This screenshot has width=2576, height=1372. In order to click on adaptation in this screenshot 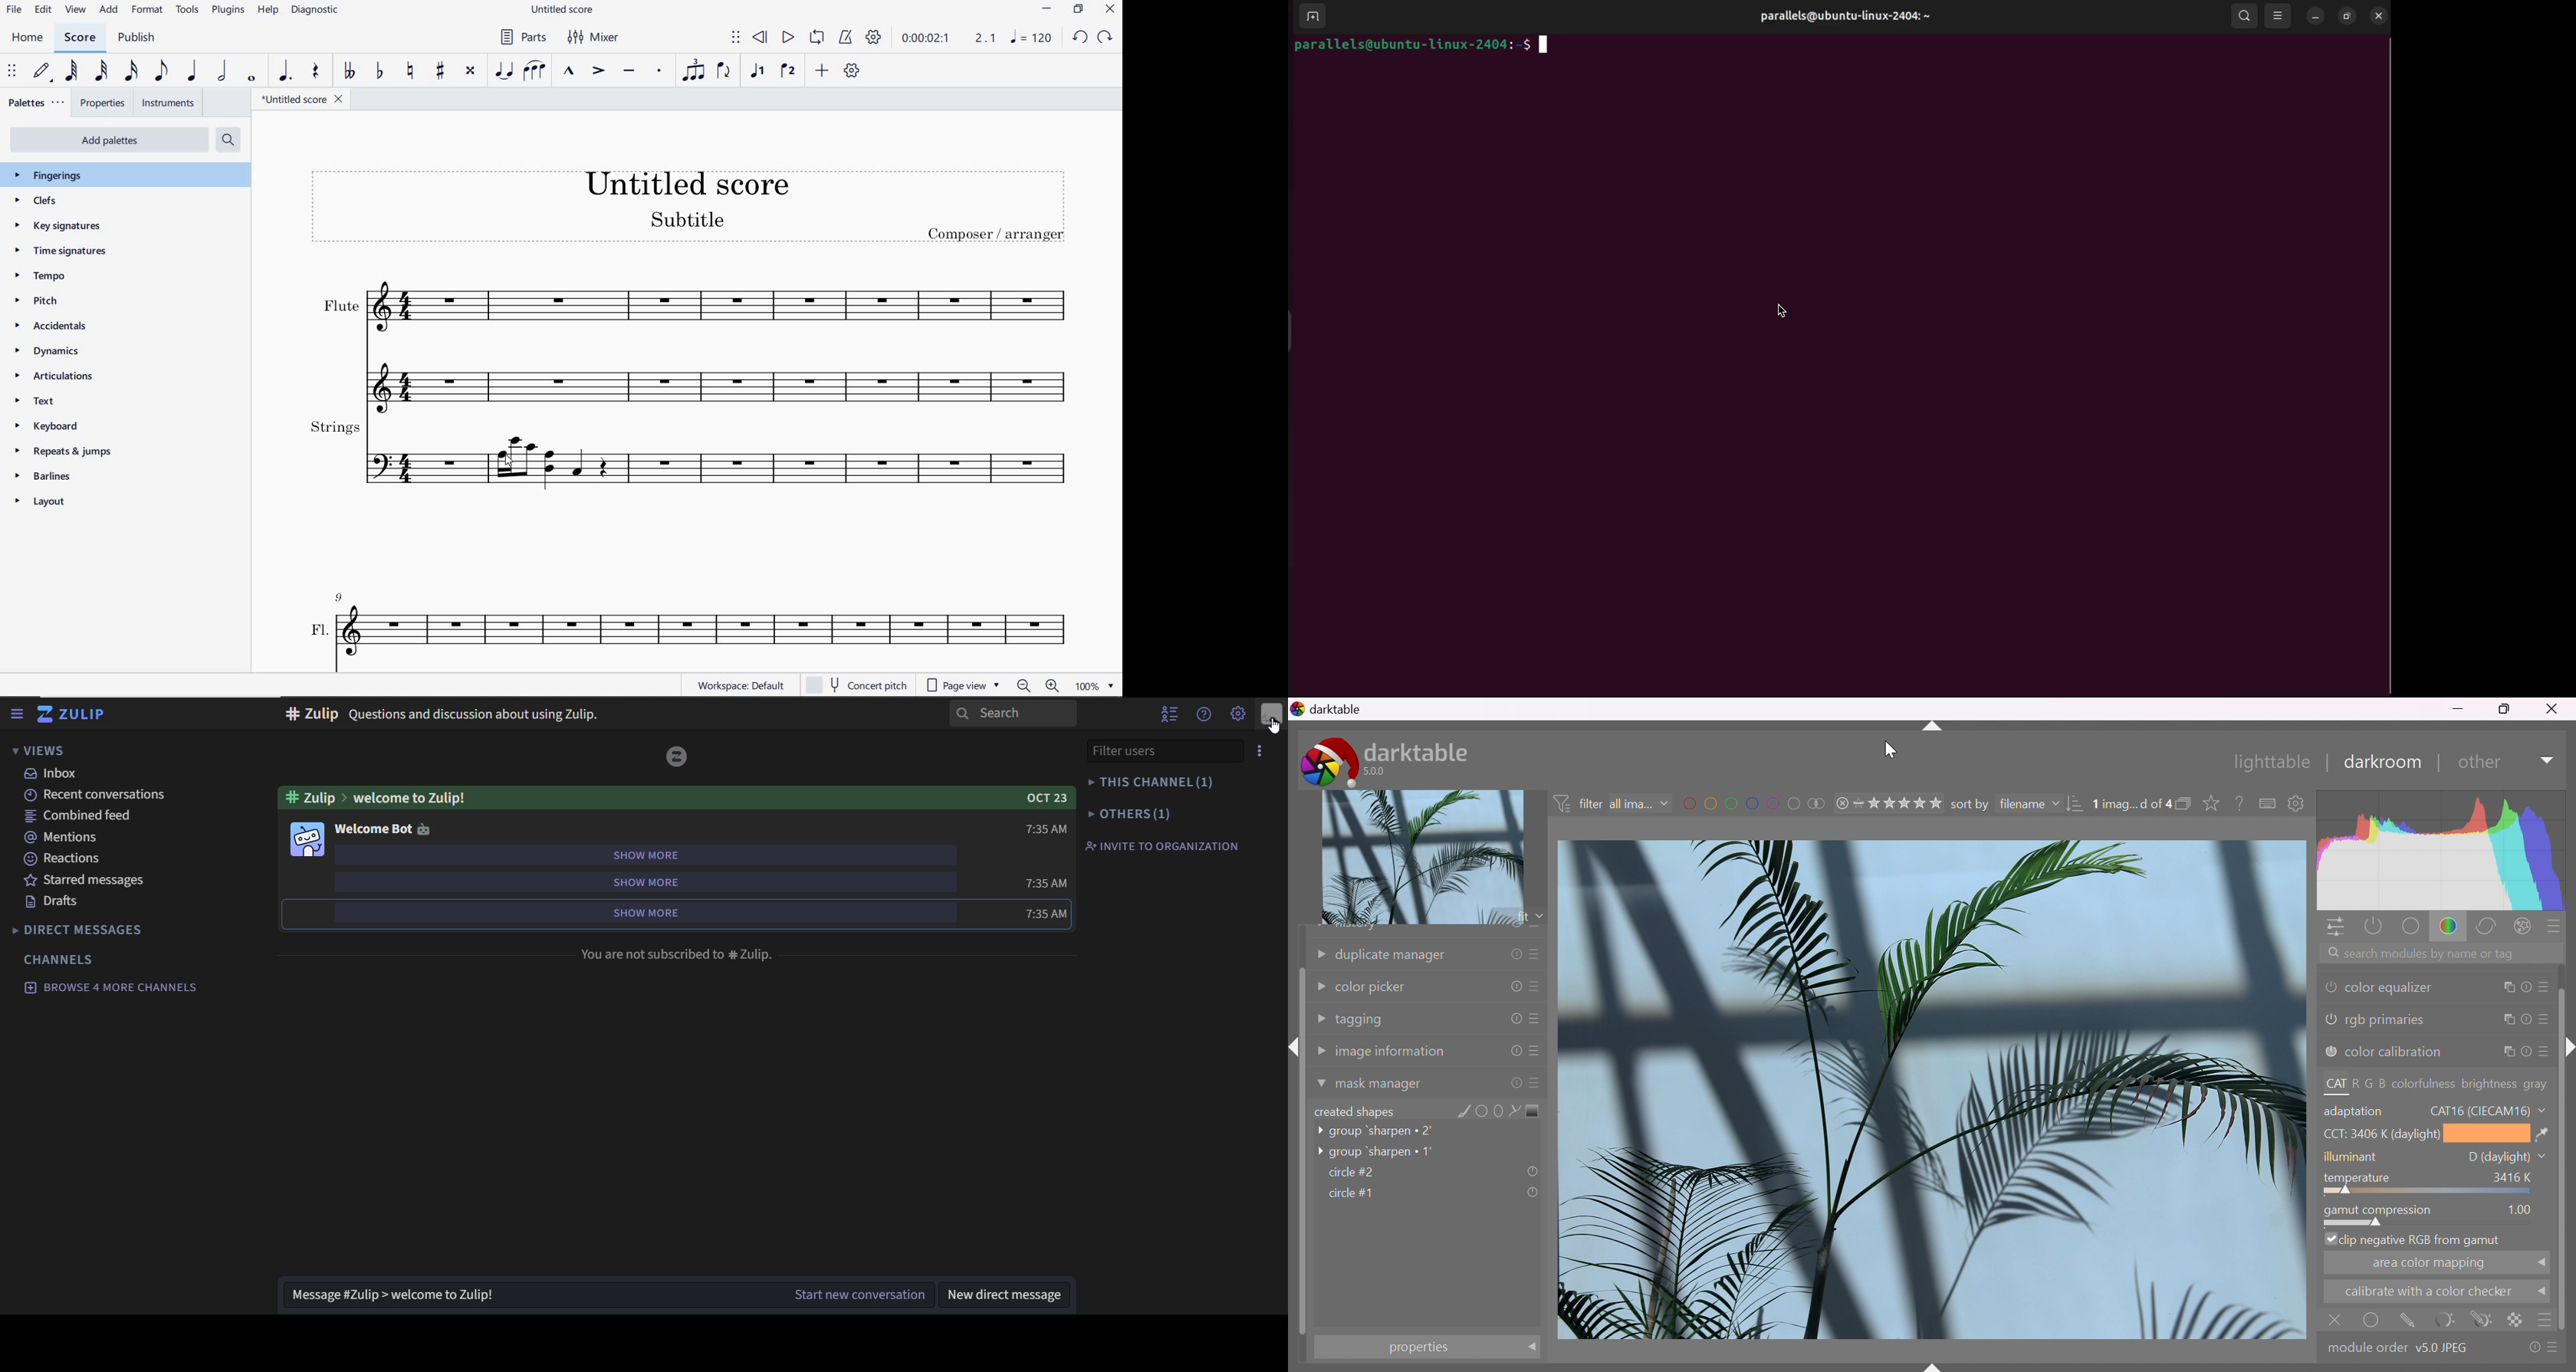, I will do `click(2434, 1111)`.